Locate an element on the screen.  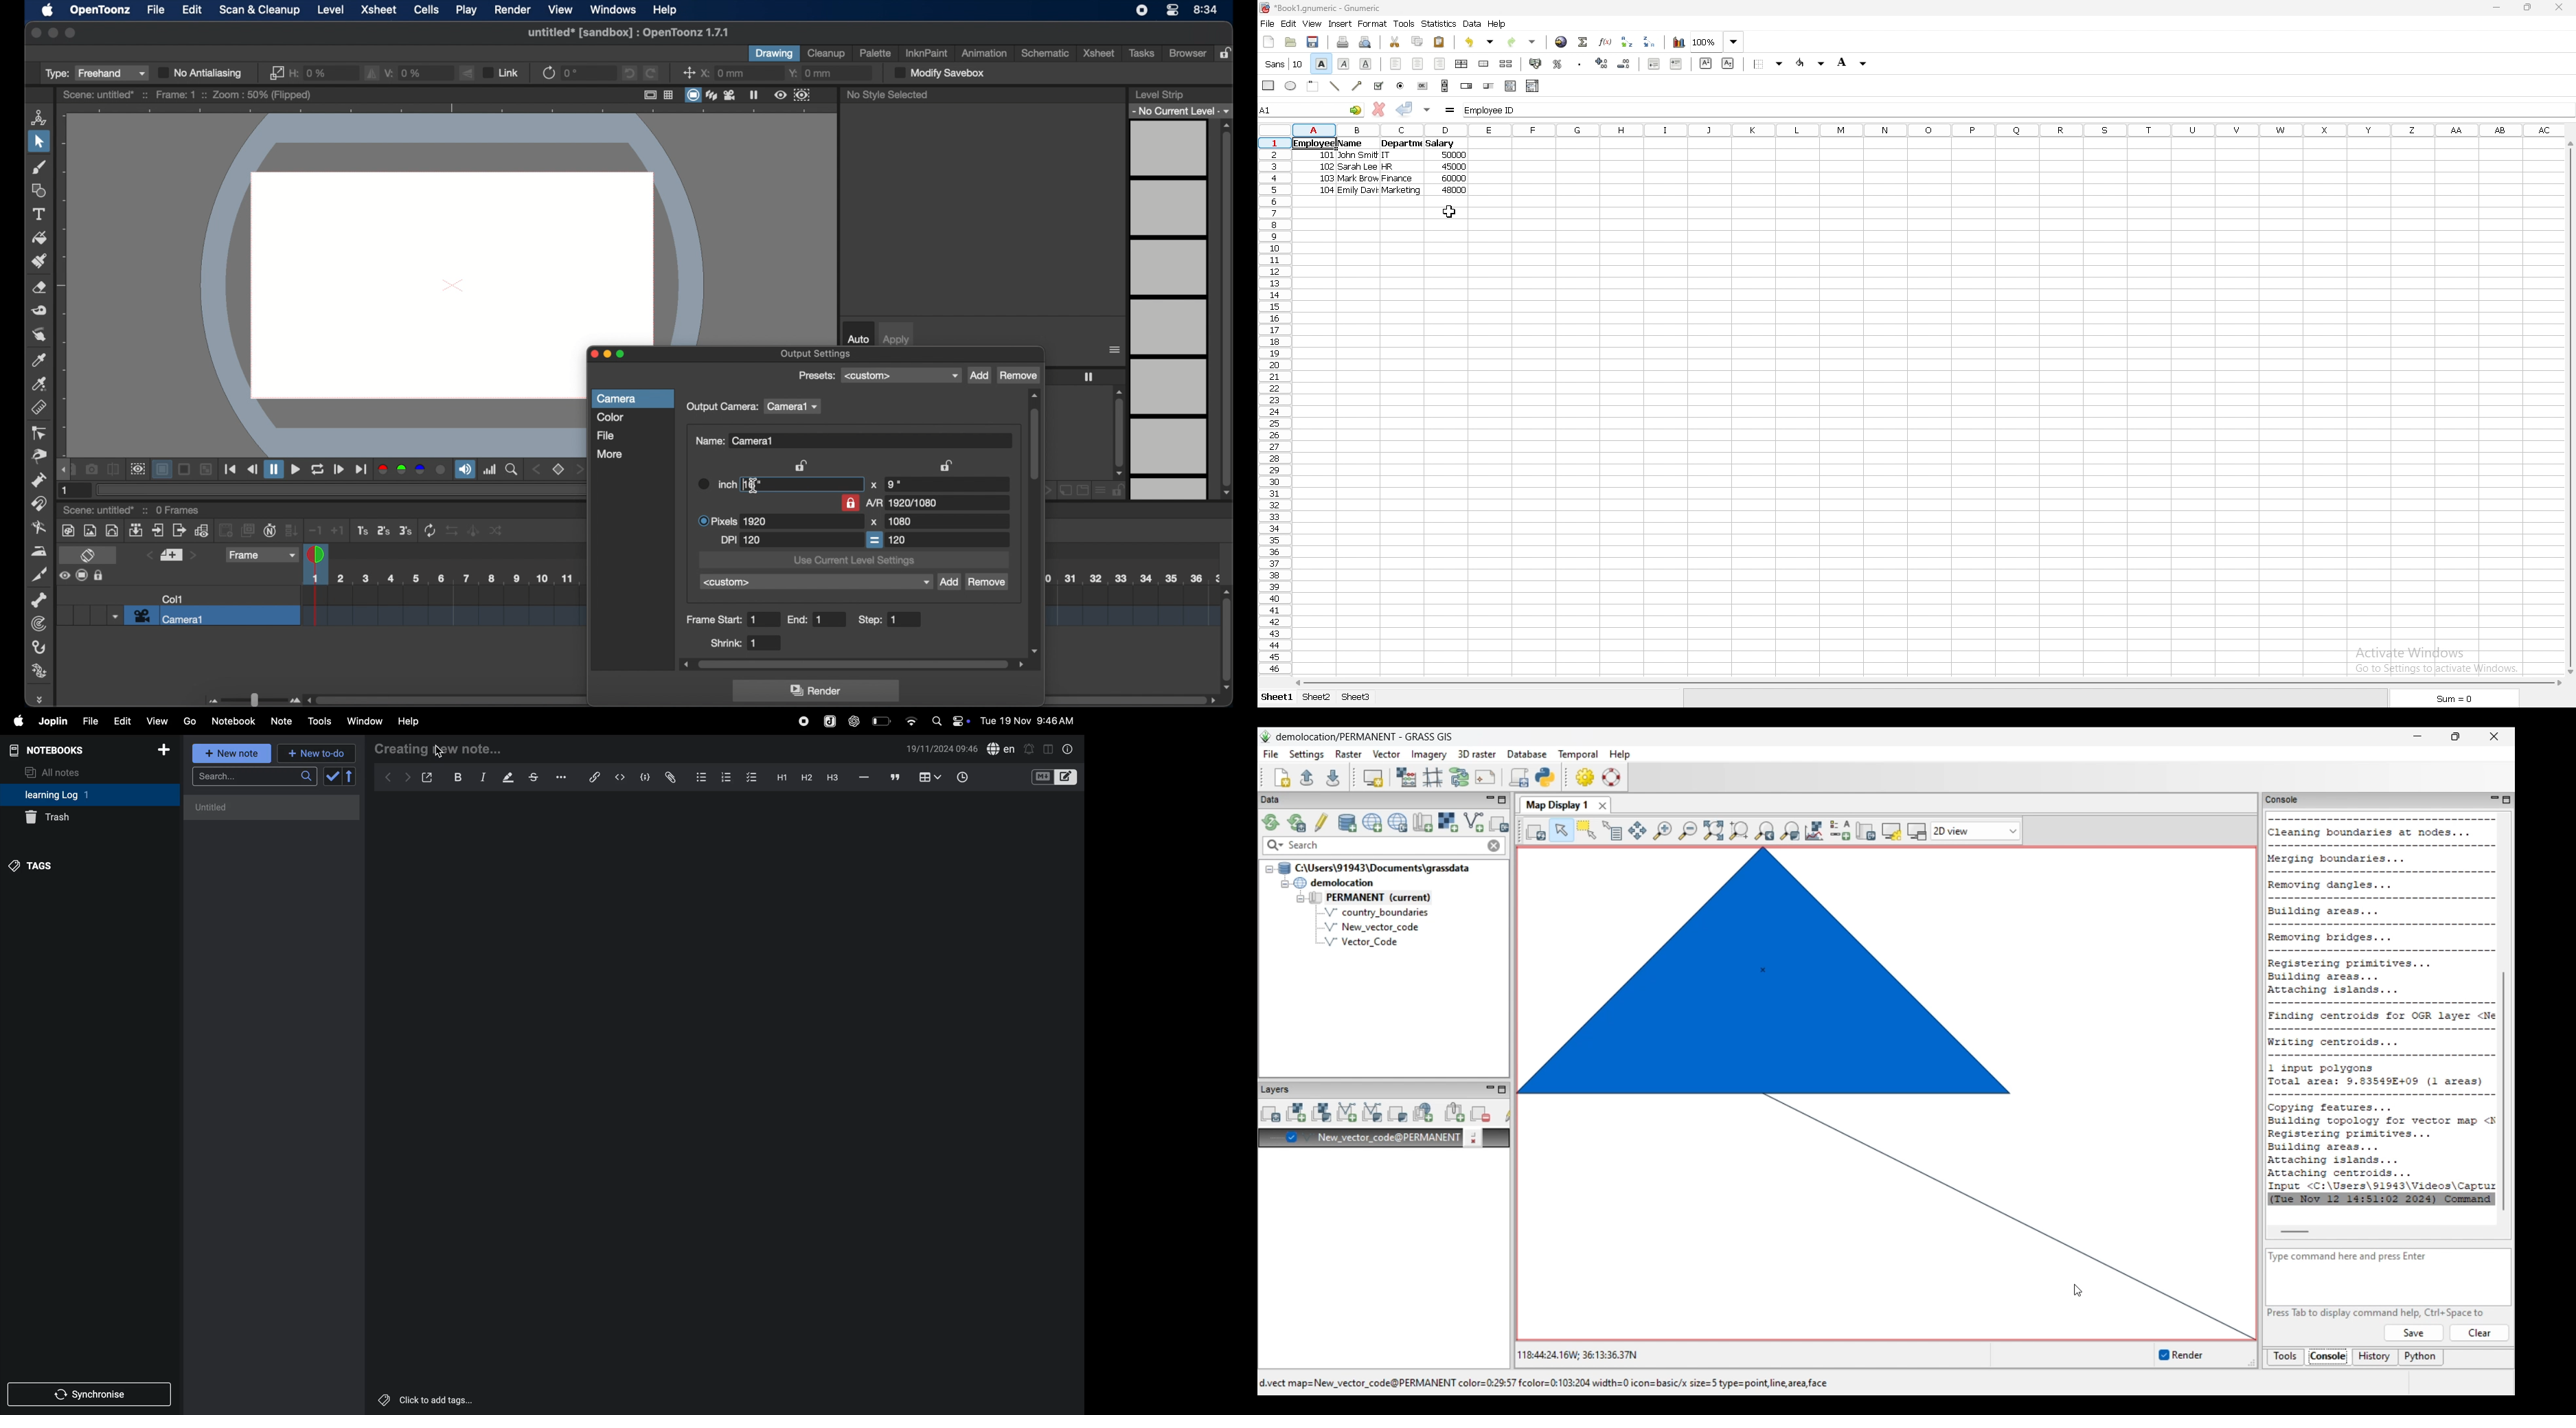
superscript is located at coordinates (1706, 63).